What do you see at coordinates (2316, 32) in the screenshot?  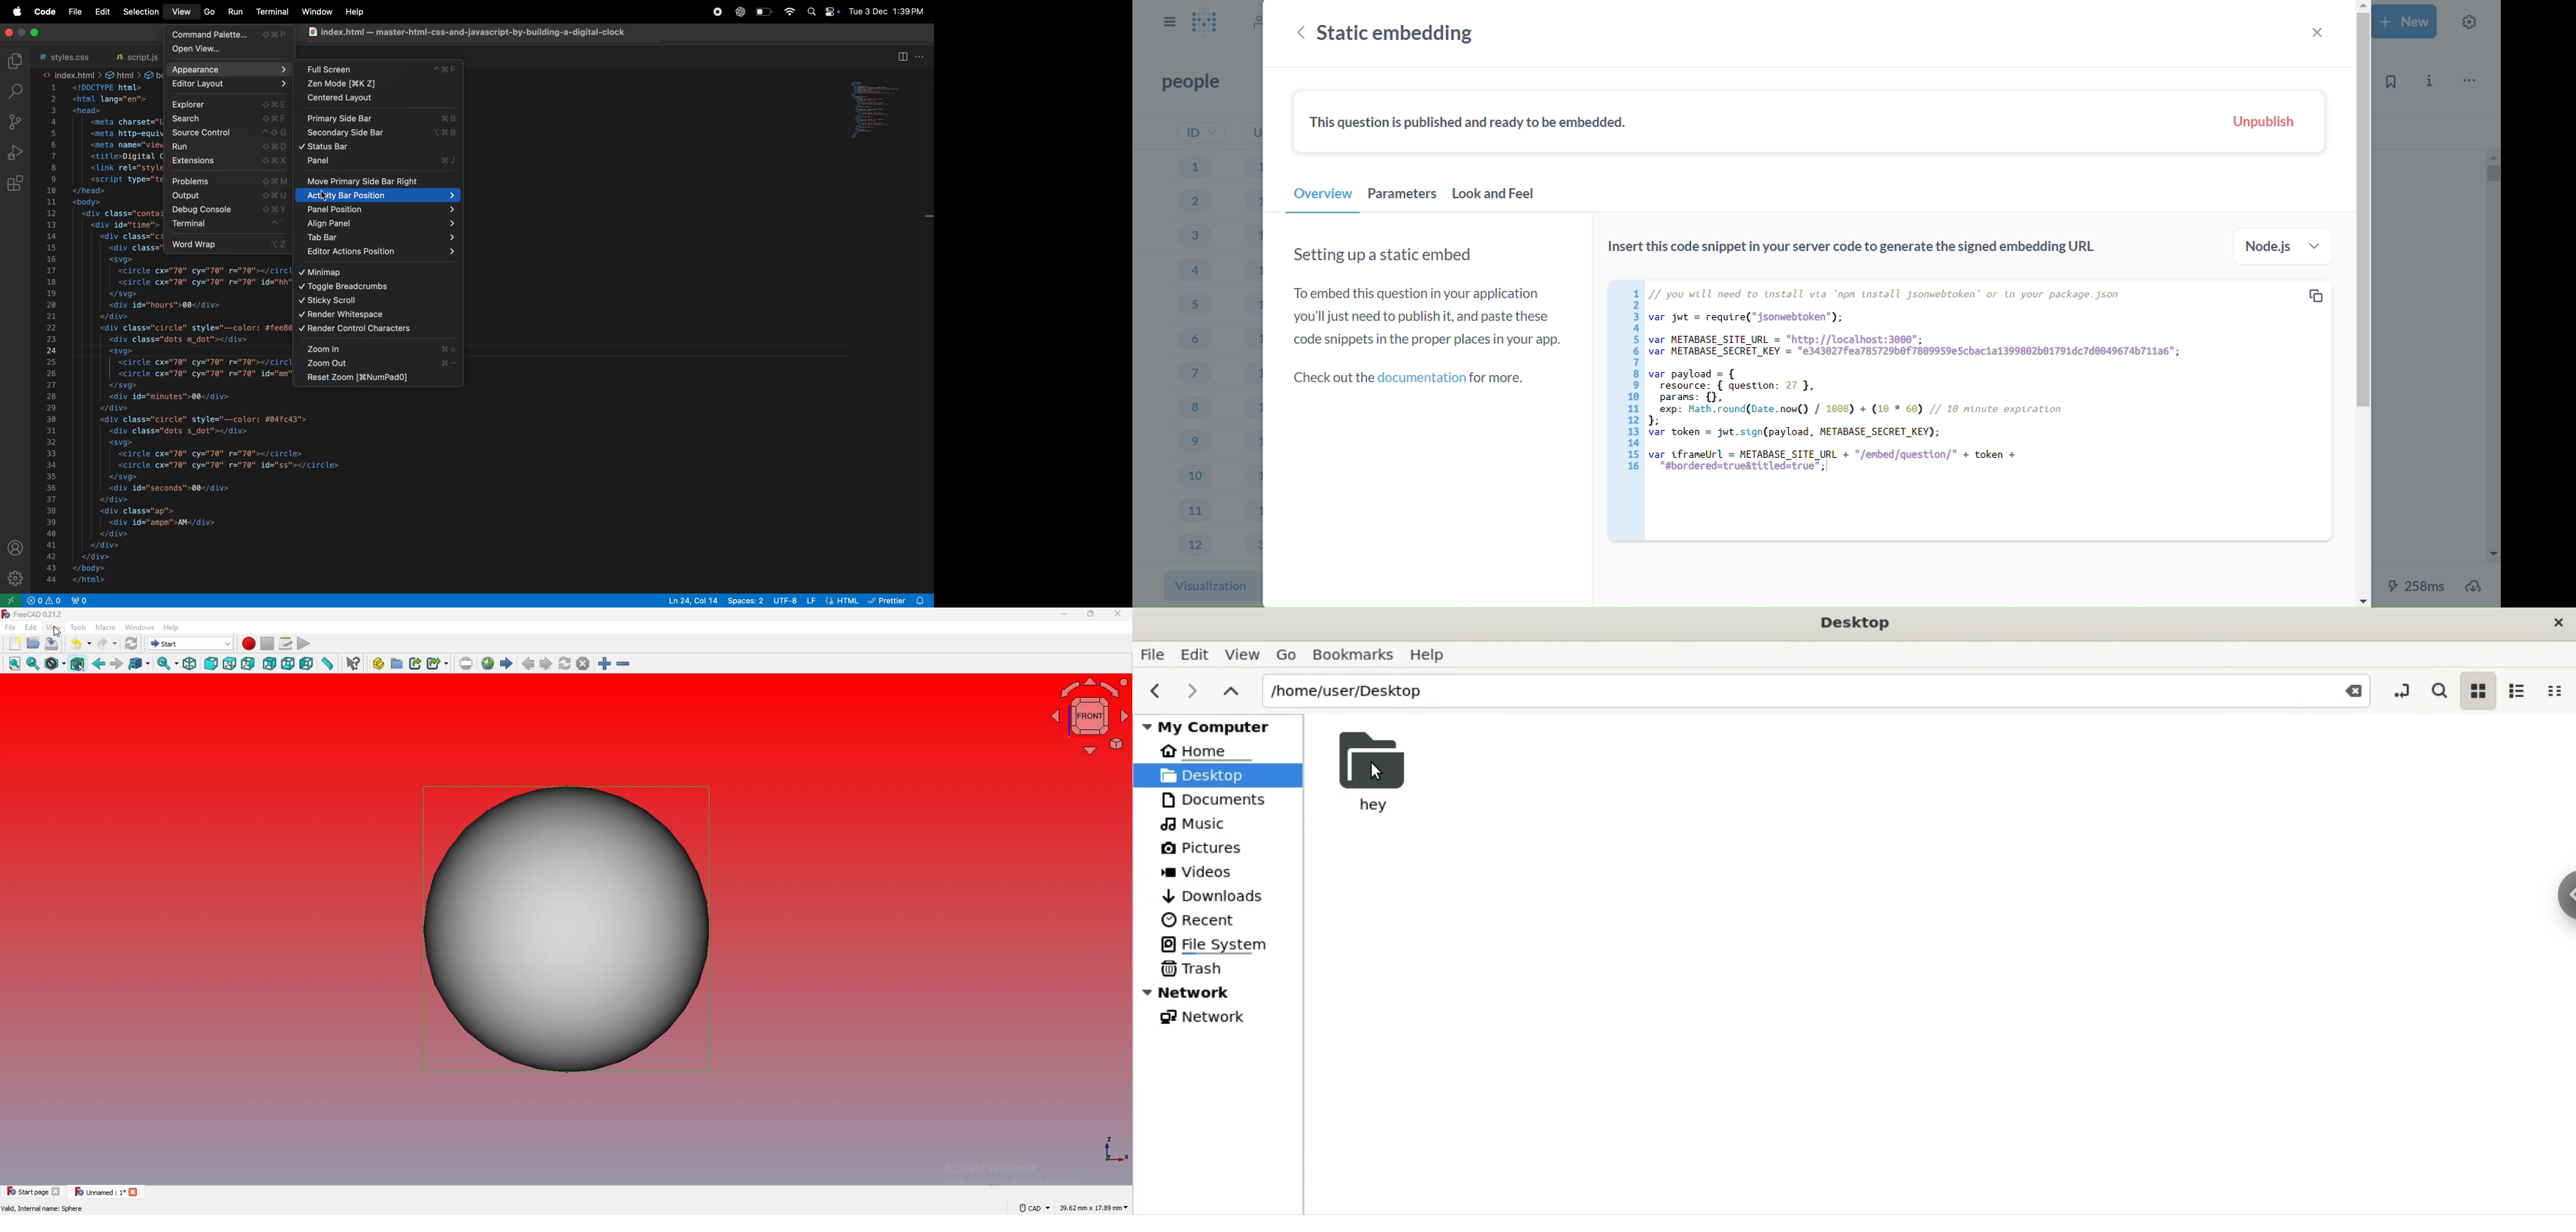 I see `close` at bounding box center [2316, 32].